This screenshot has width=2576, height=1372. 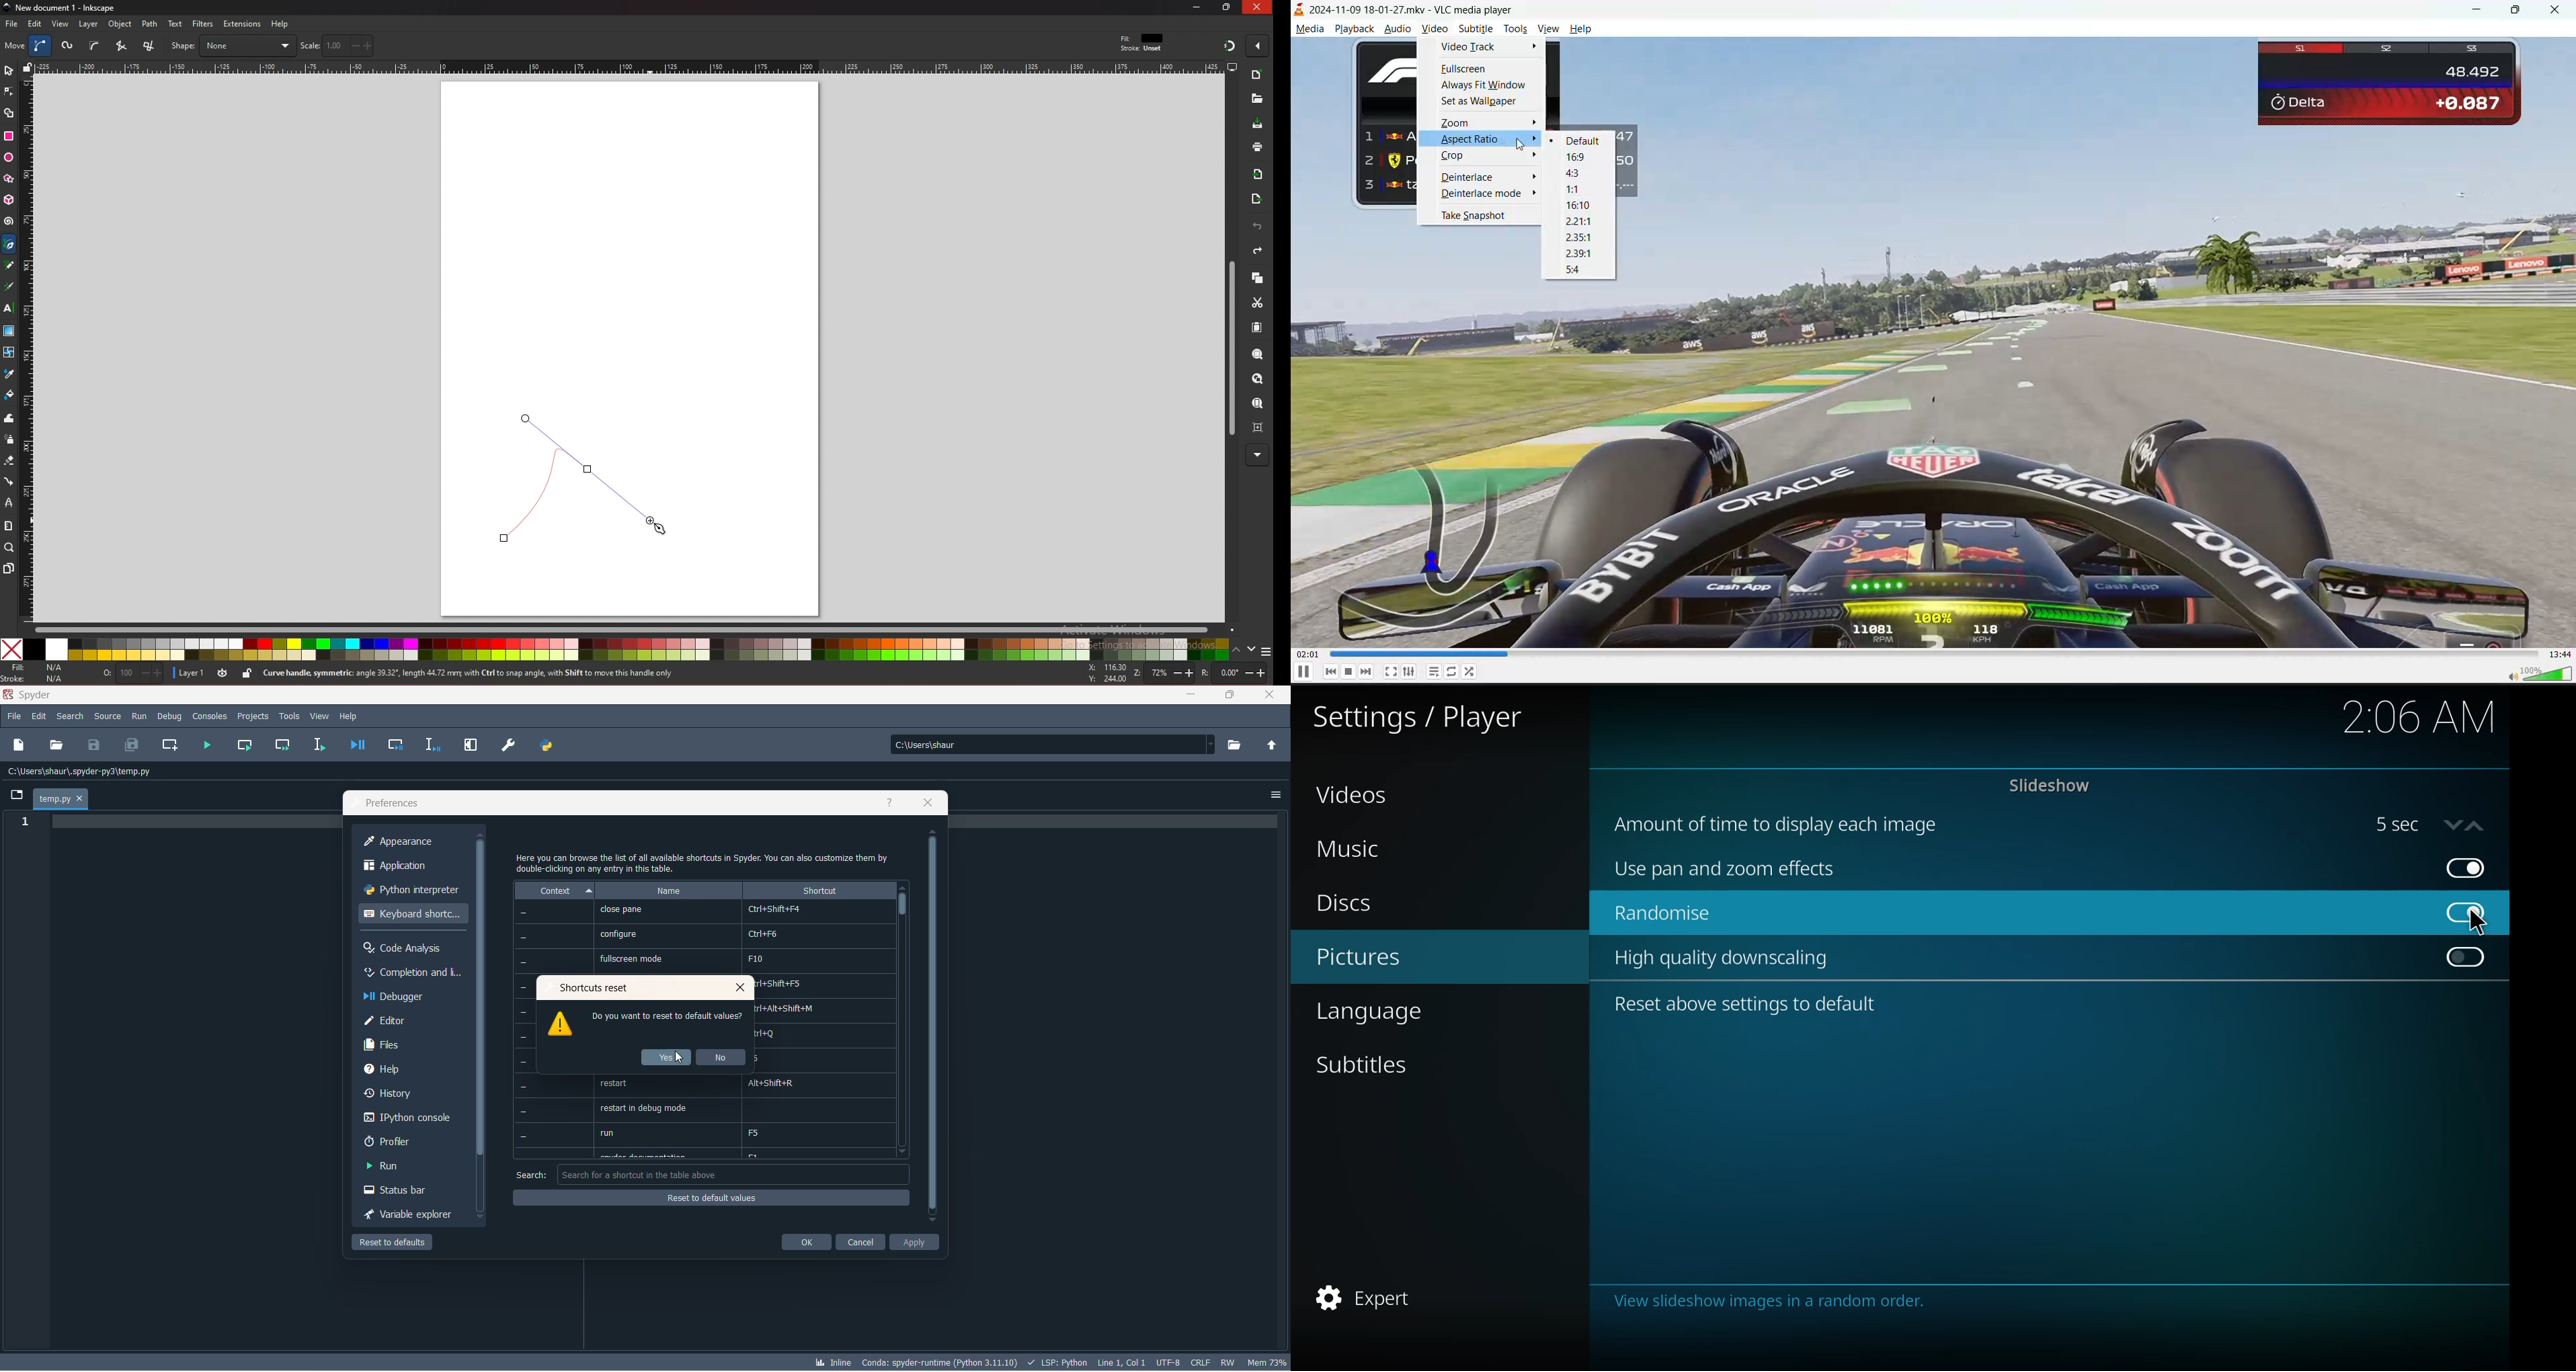 What do you see at coordinates (409, 949) in the screenshot?
I see `code analysis` at bounding box center [409, 949].